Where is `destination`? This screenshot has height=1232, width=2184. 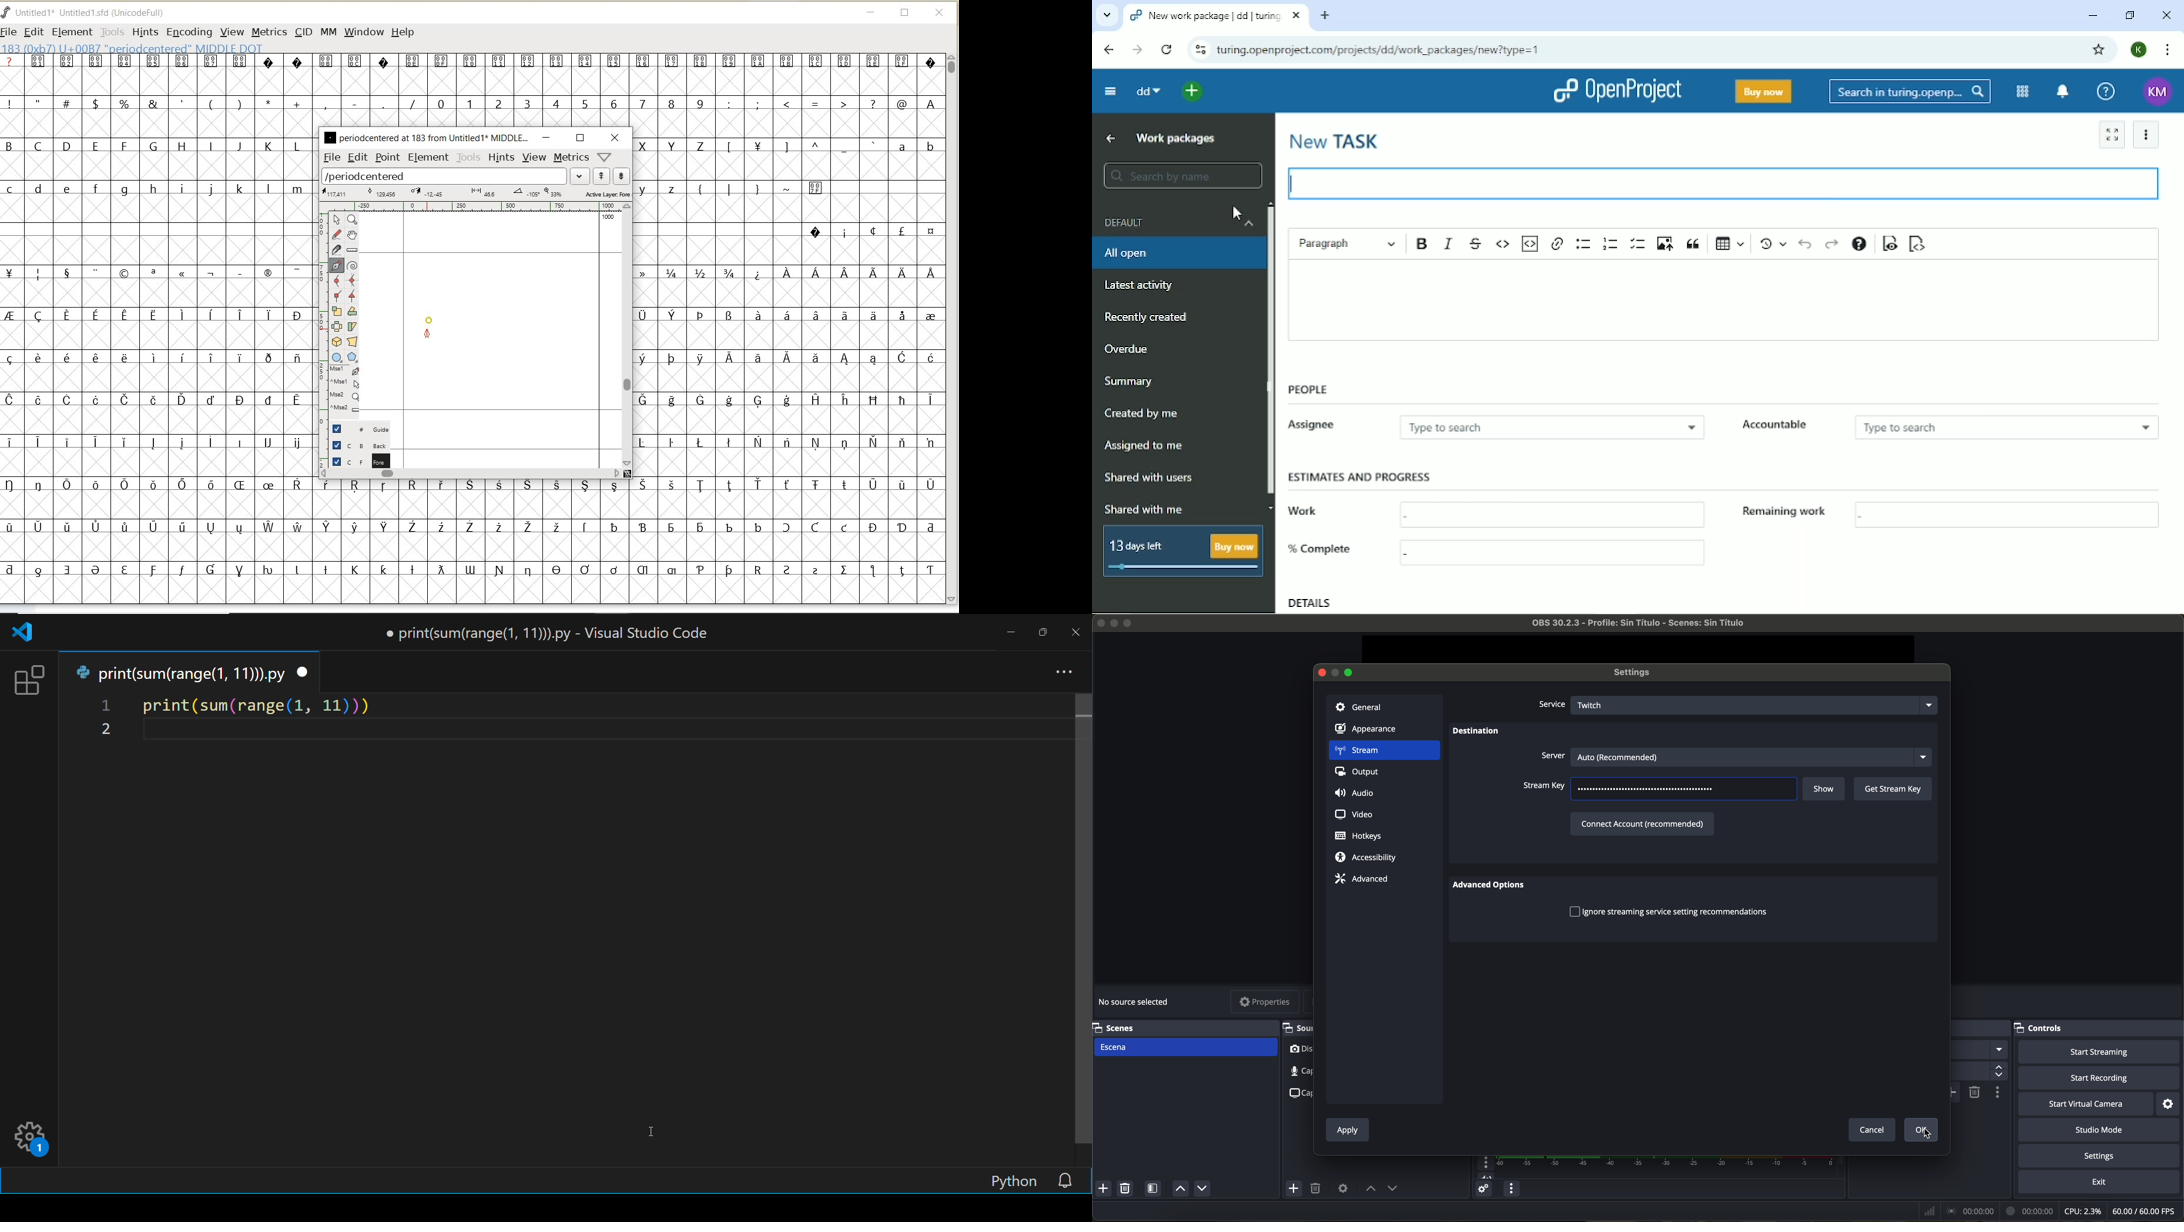
destination is located at coordinates (1476, 732).